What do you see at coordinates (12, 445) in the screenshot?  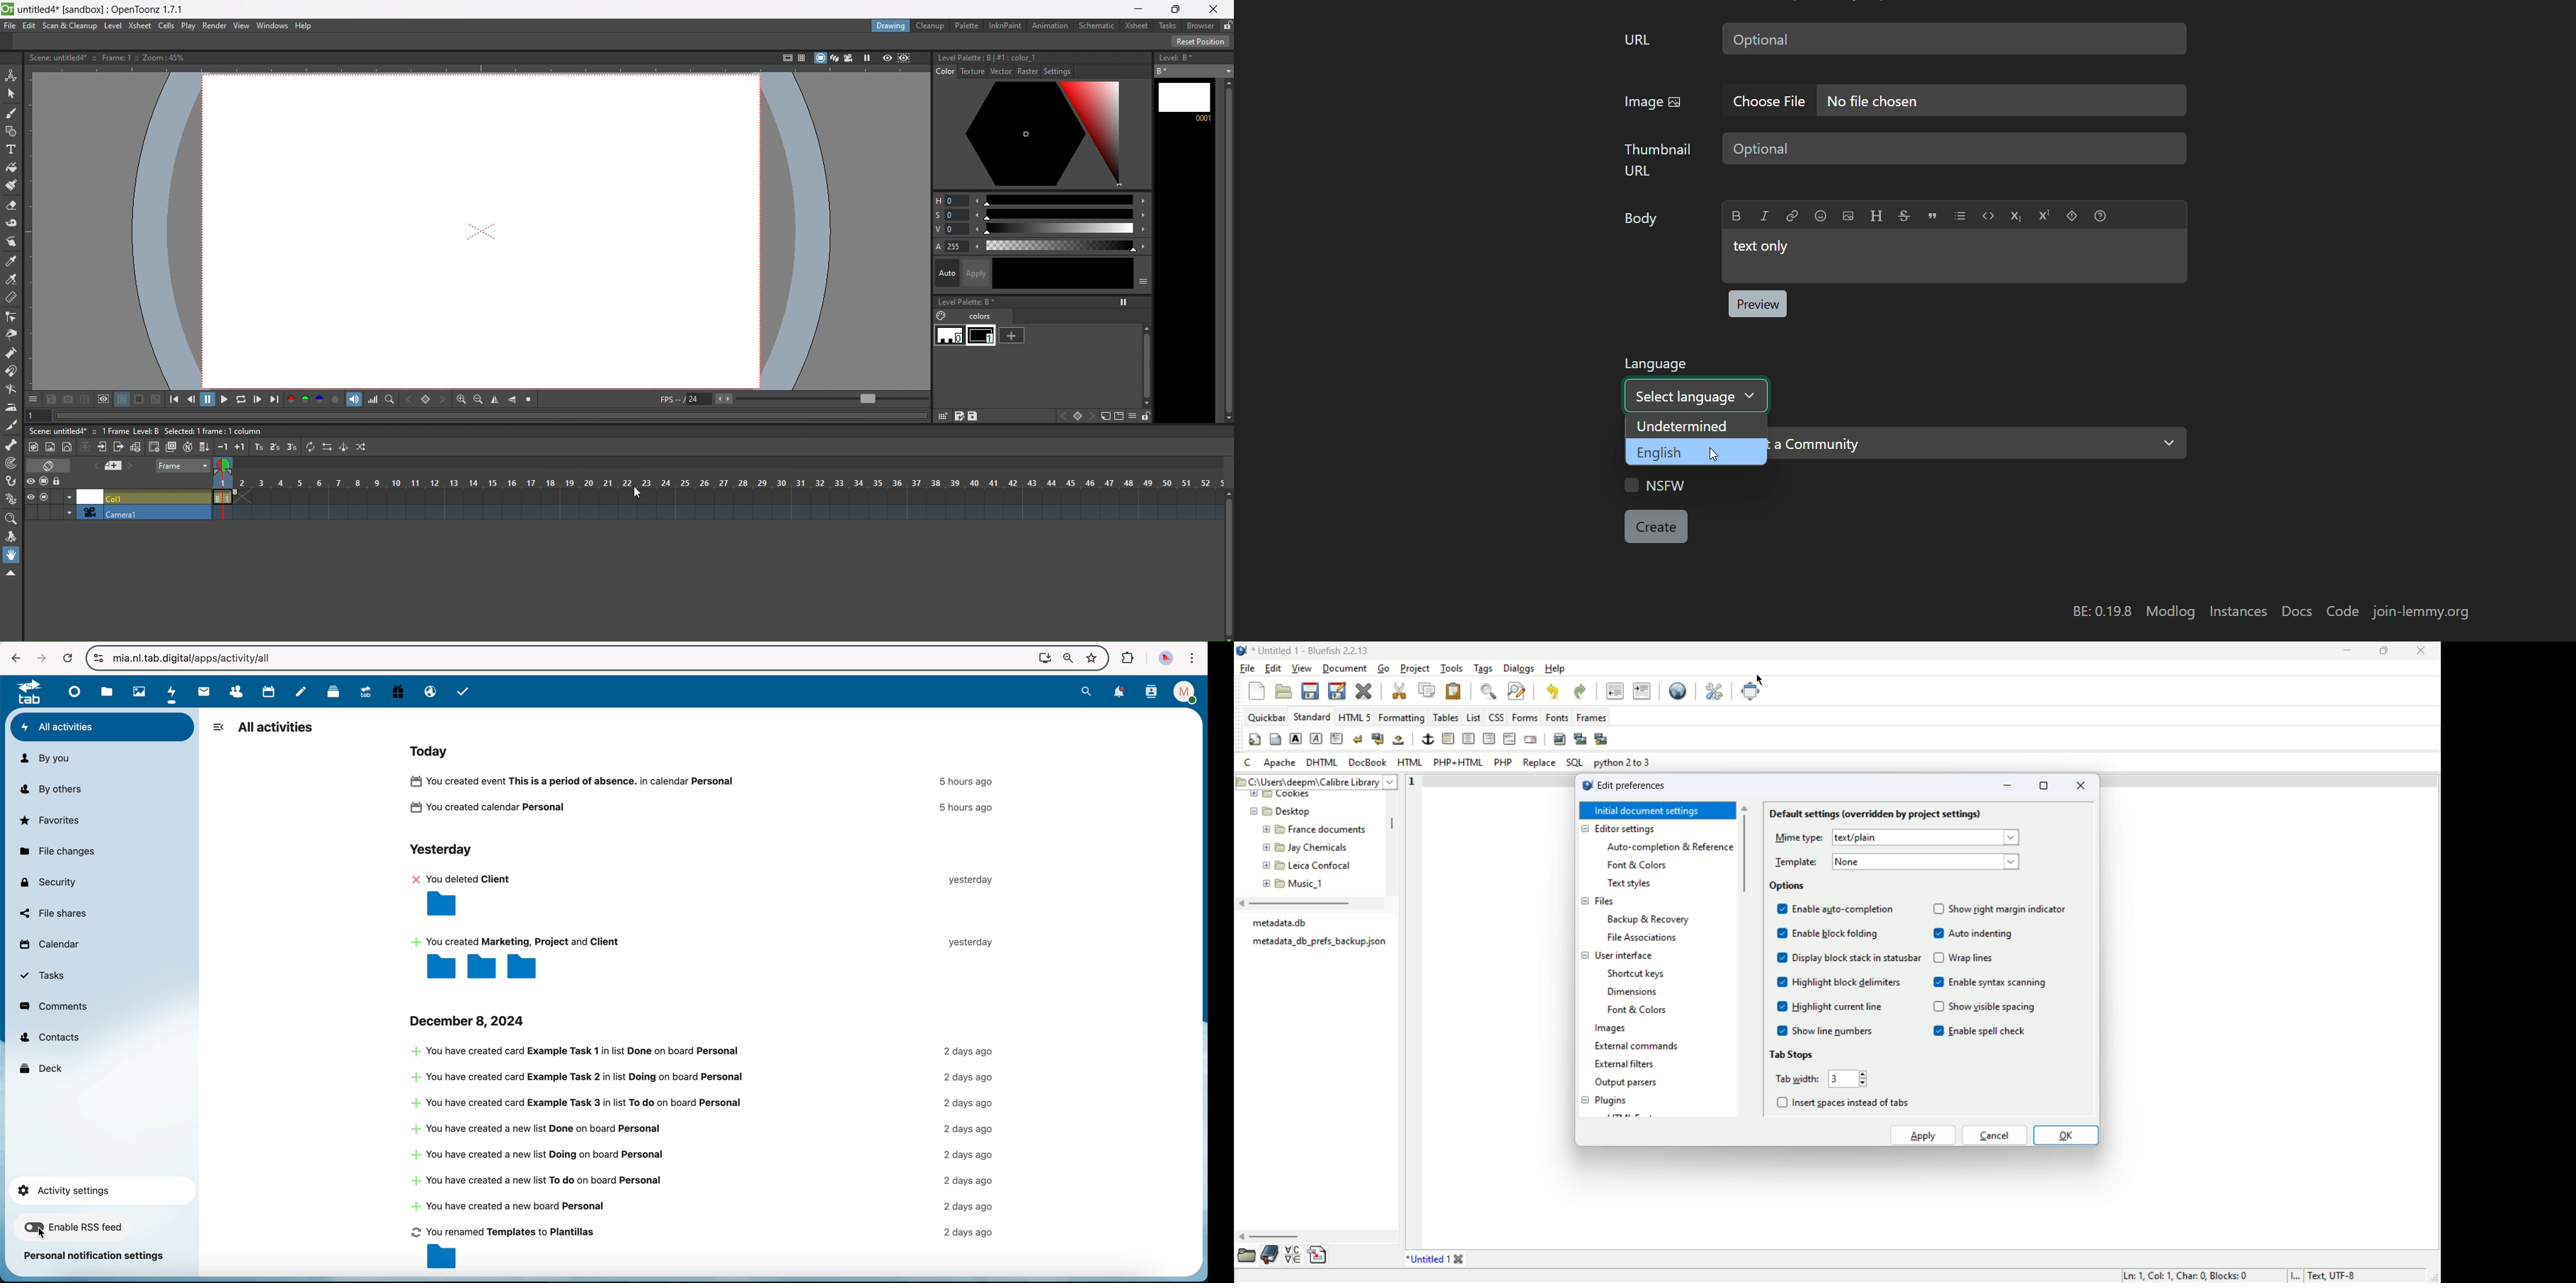 I see `skeleton tool` at bounding box center [12, 445].